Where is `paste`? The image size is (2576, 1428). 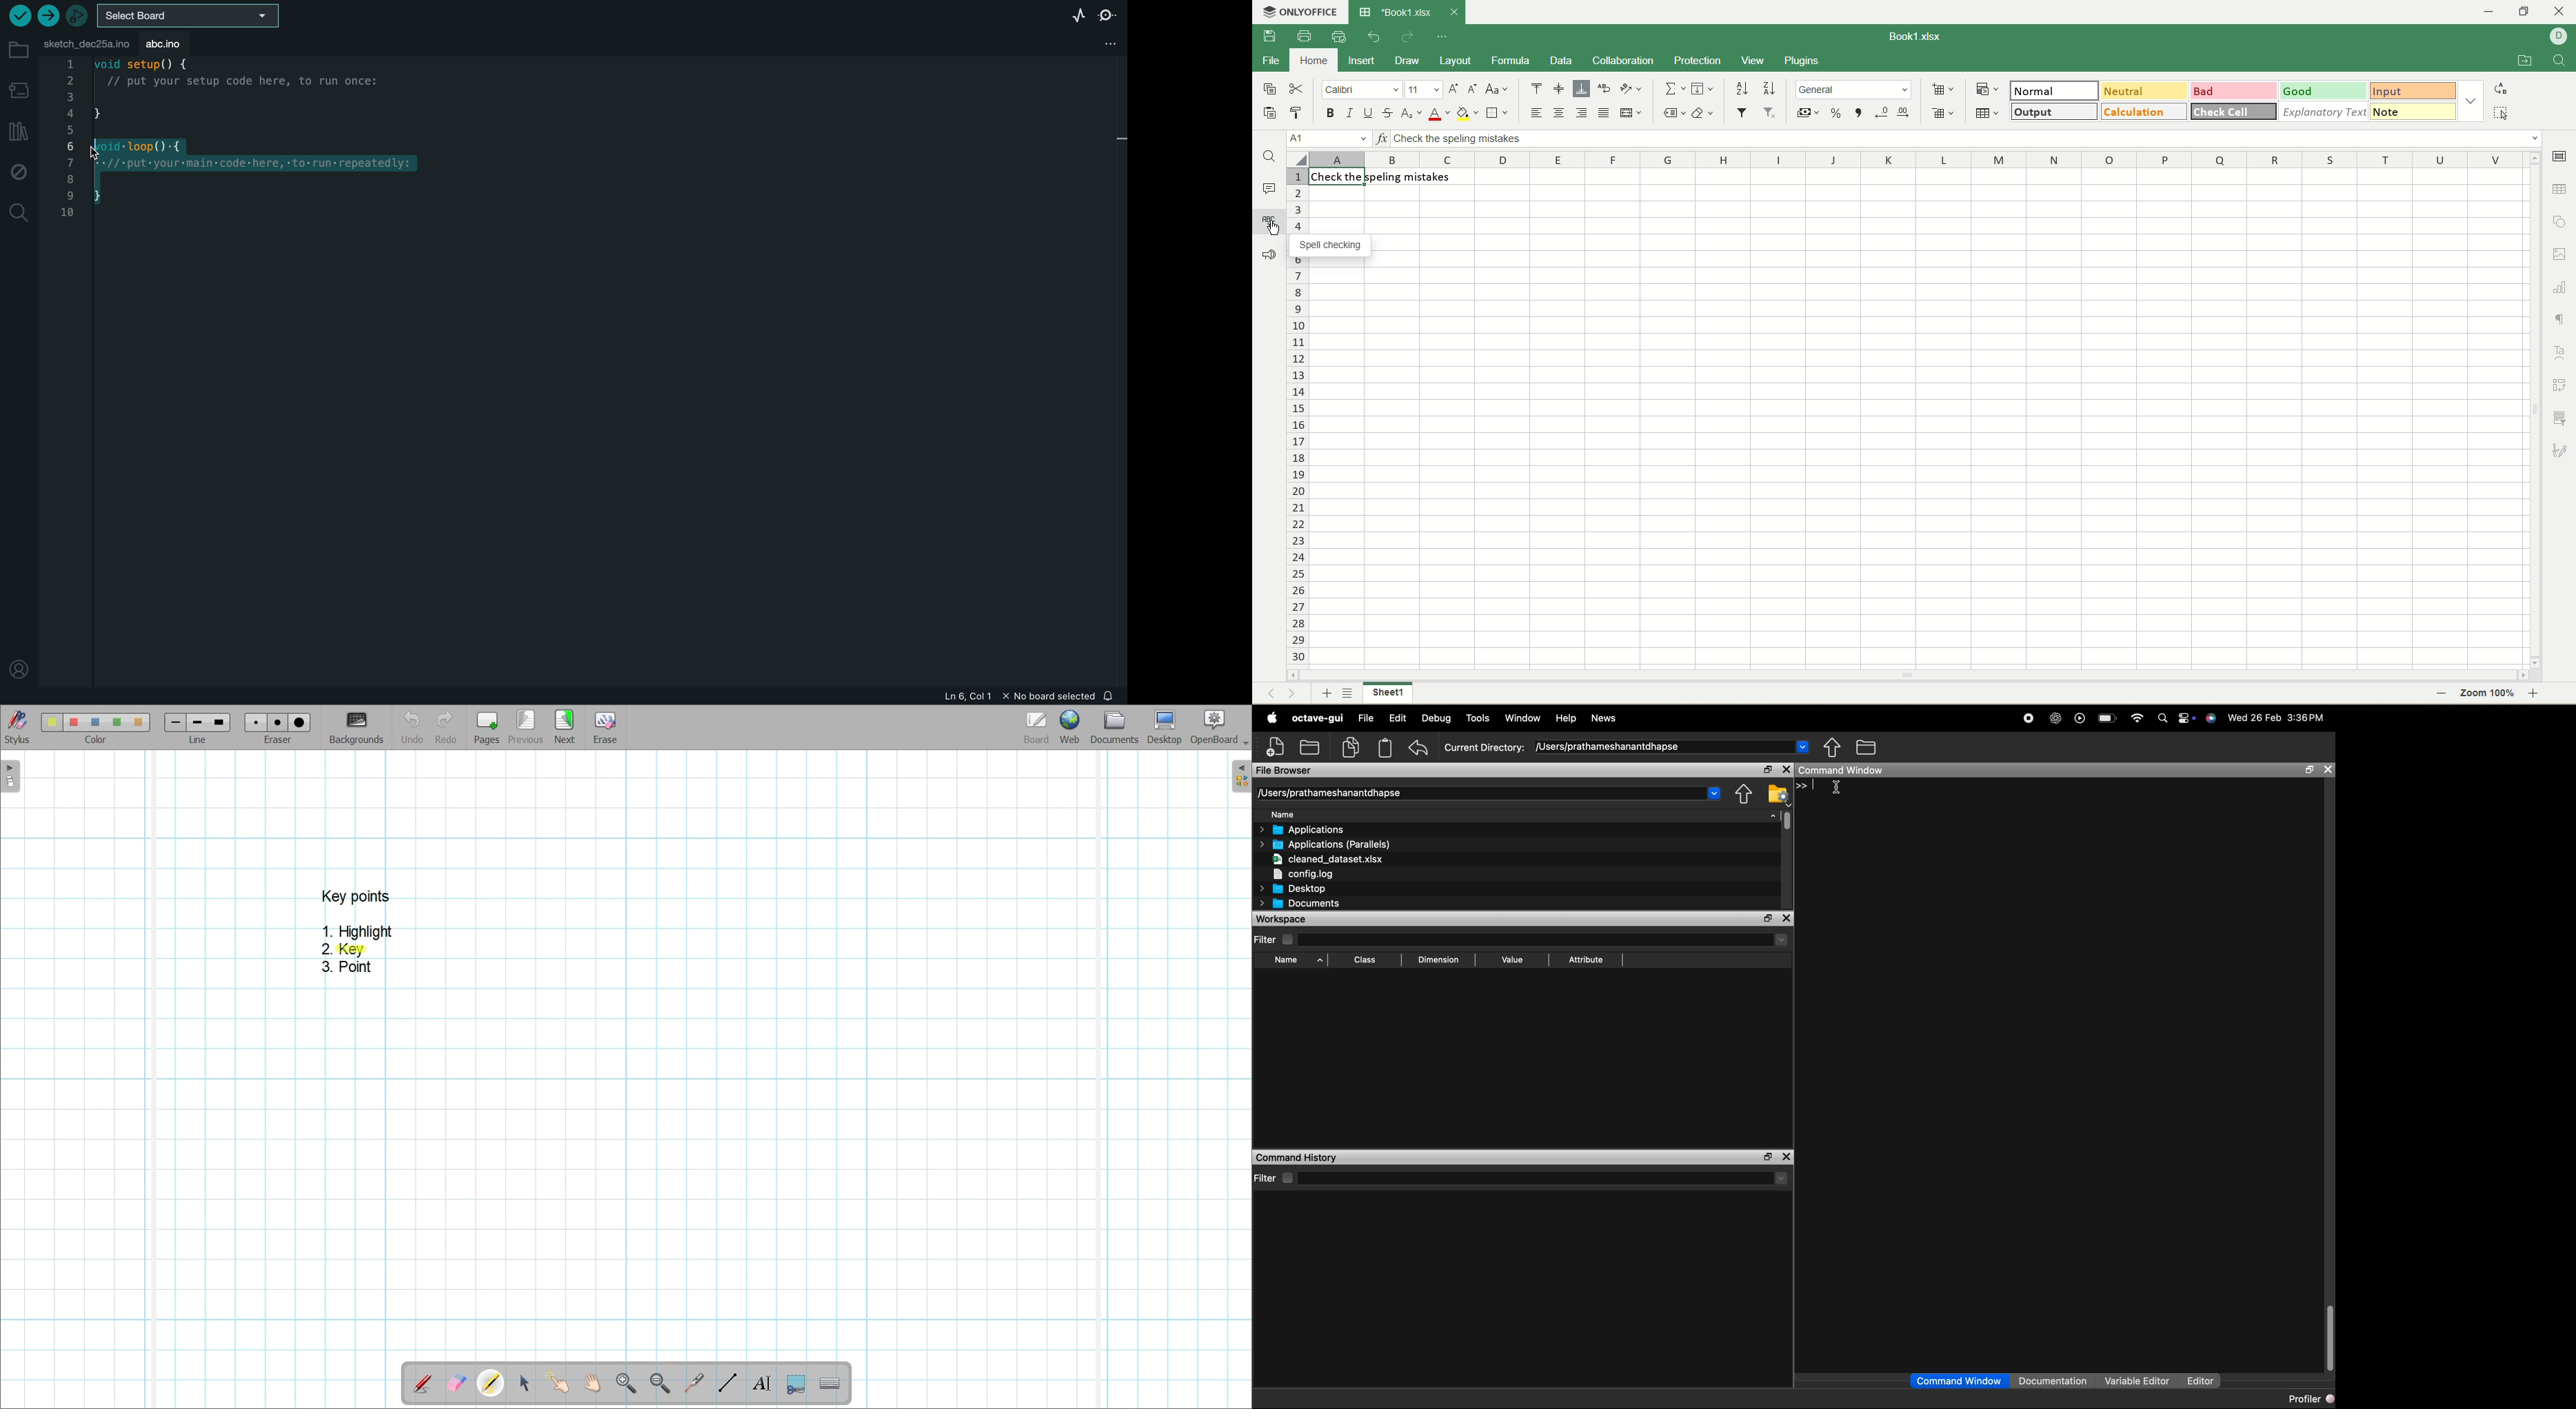
paste is located at coordinates (1270, 112).